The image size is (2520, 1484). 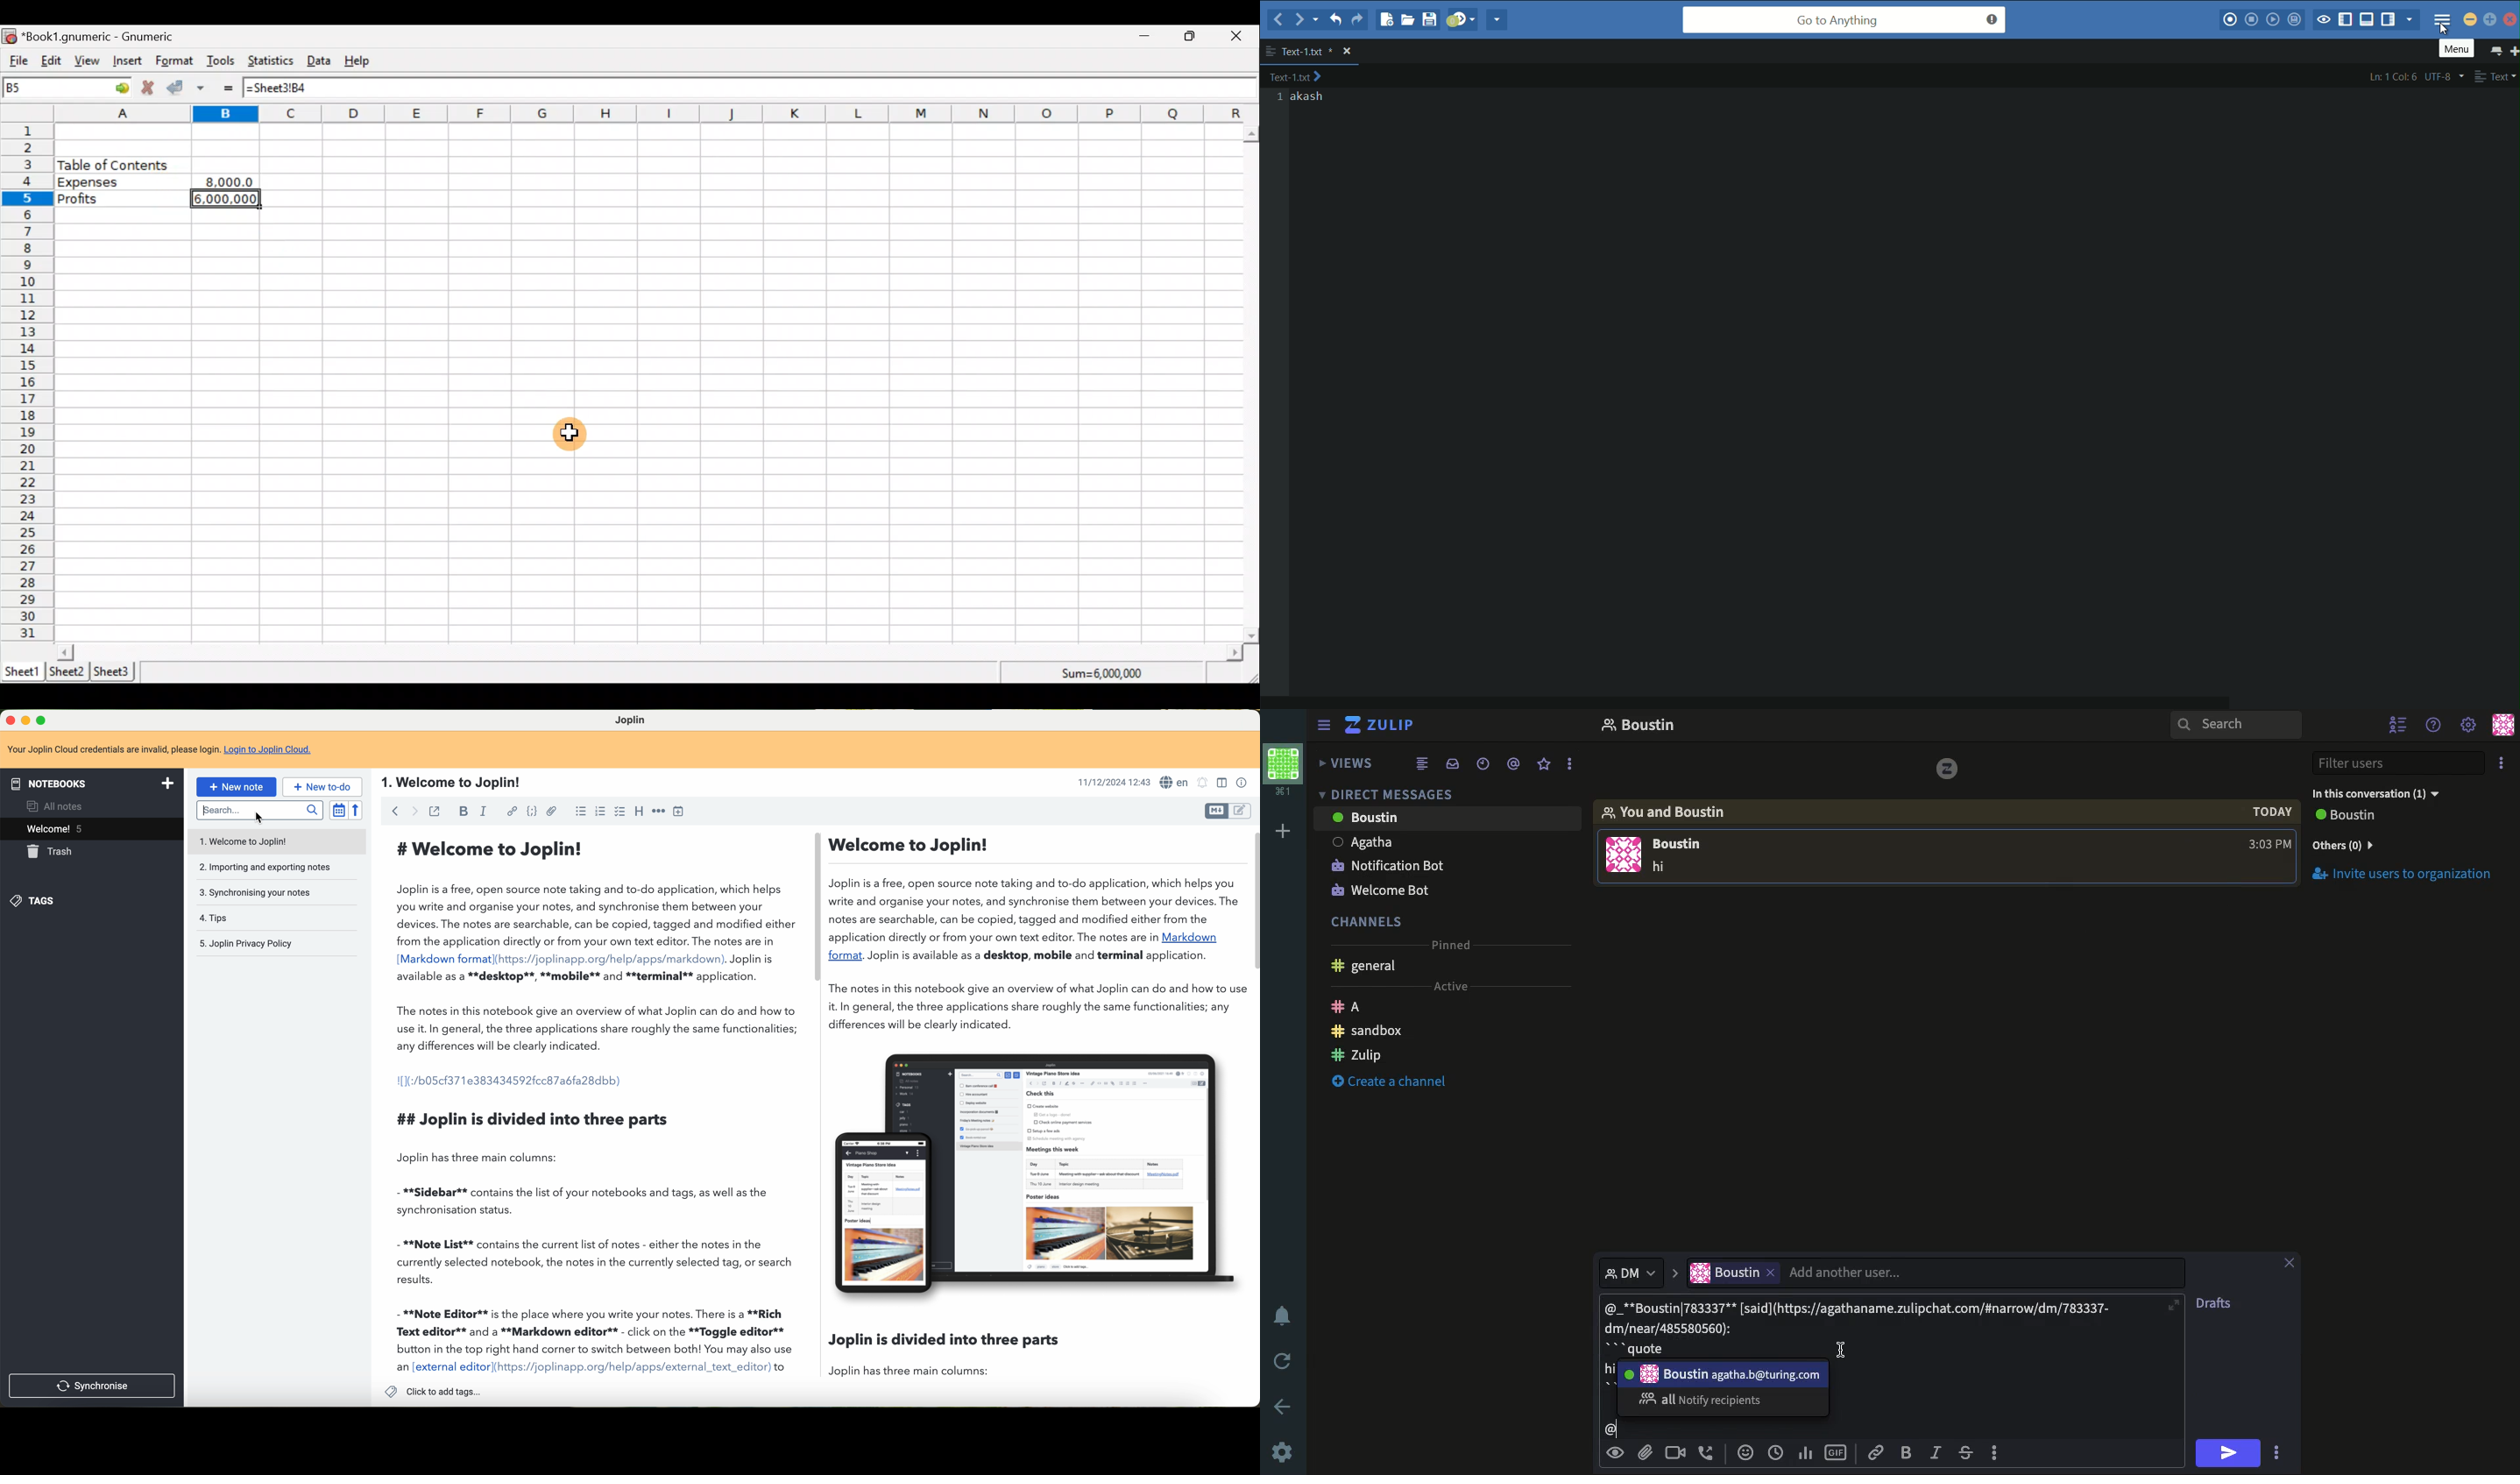 I want to click on Link, so click(x=1875, y=1452).